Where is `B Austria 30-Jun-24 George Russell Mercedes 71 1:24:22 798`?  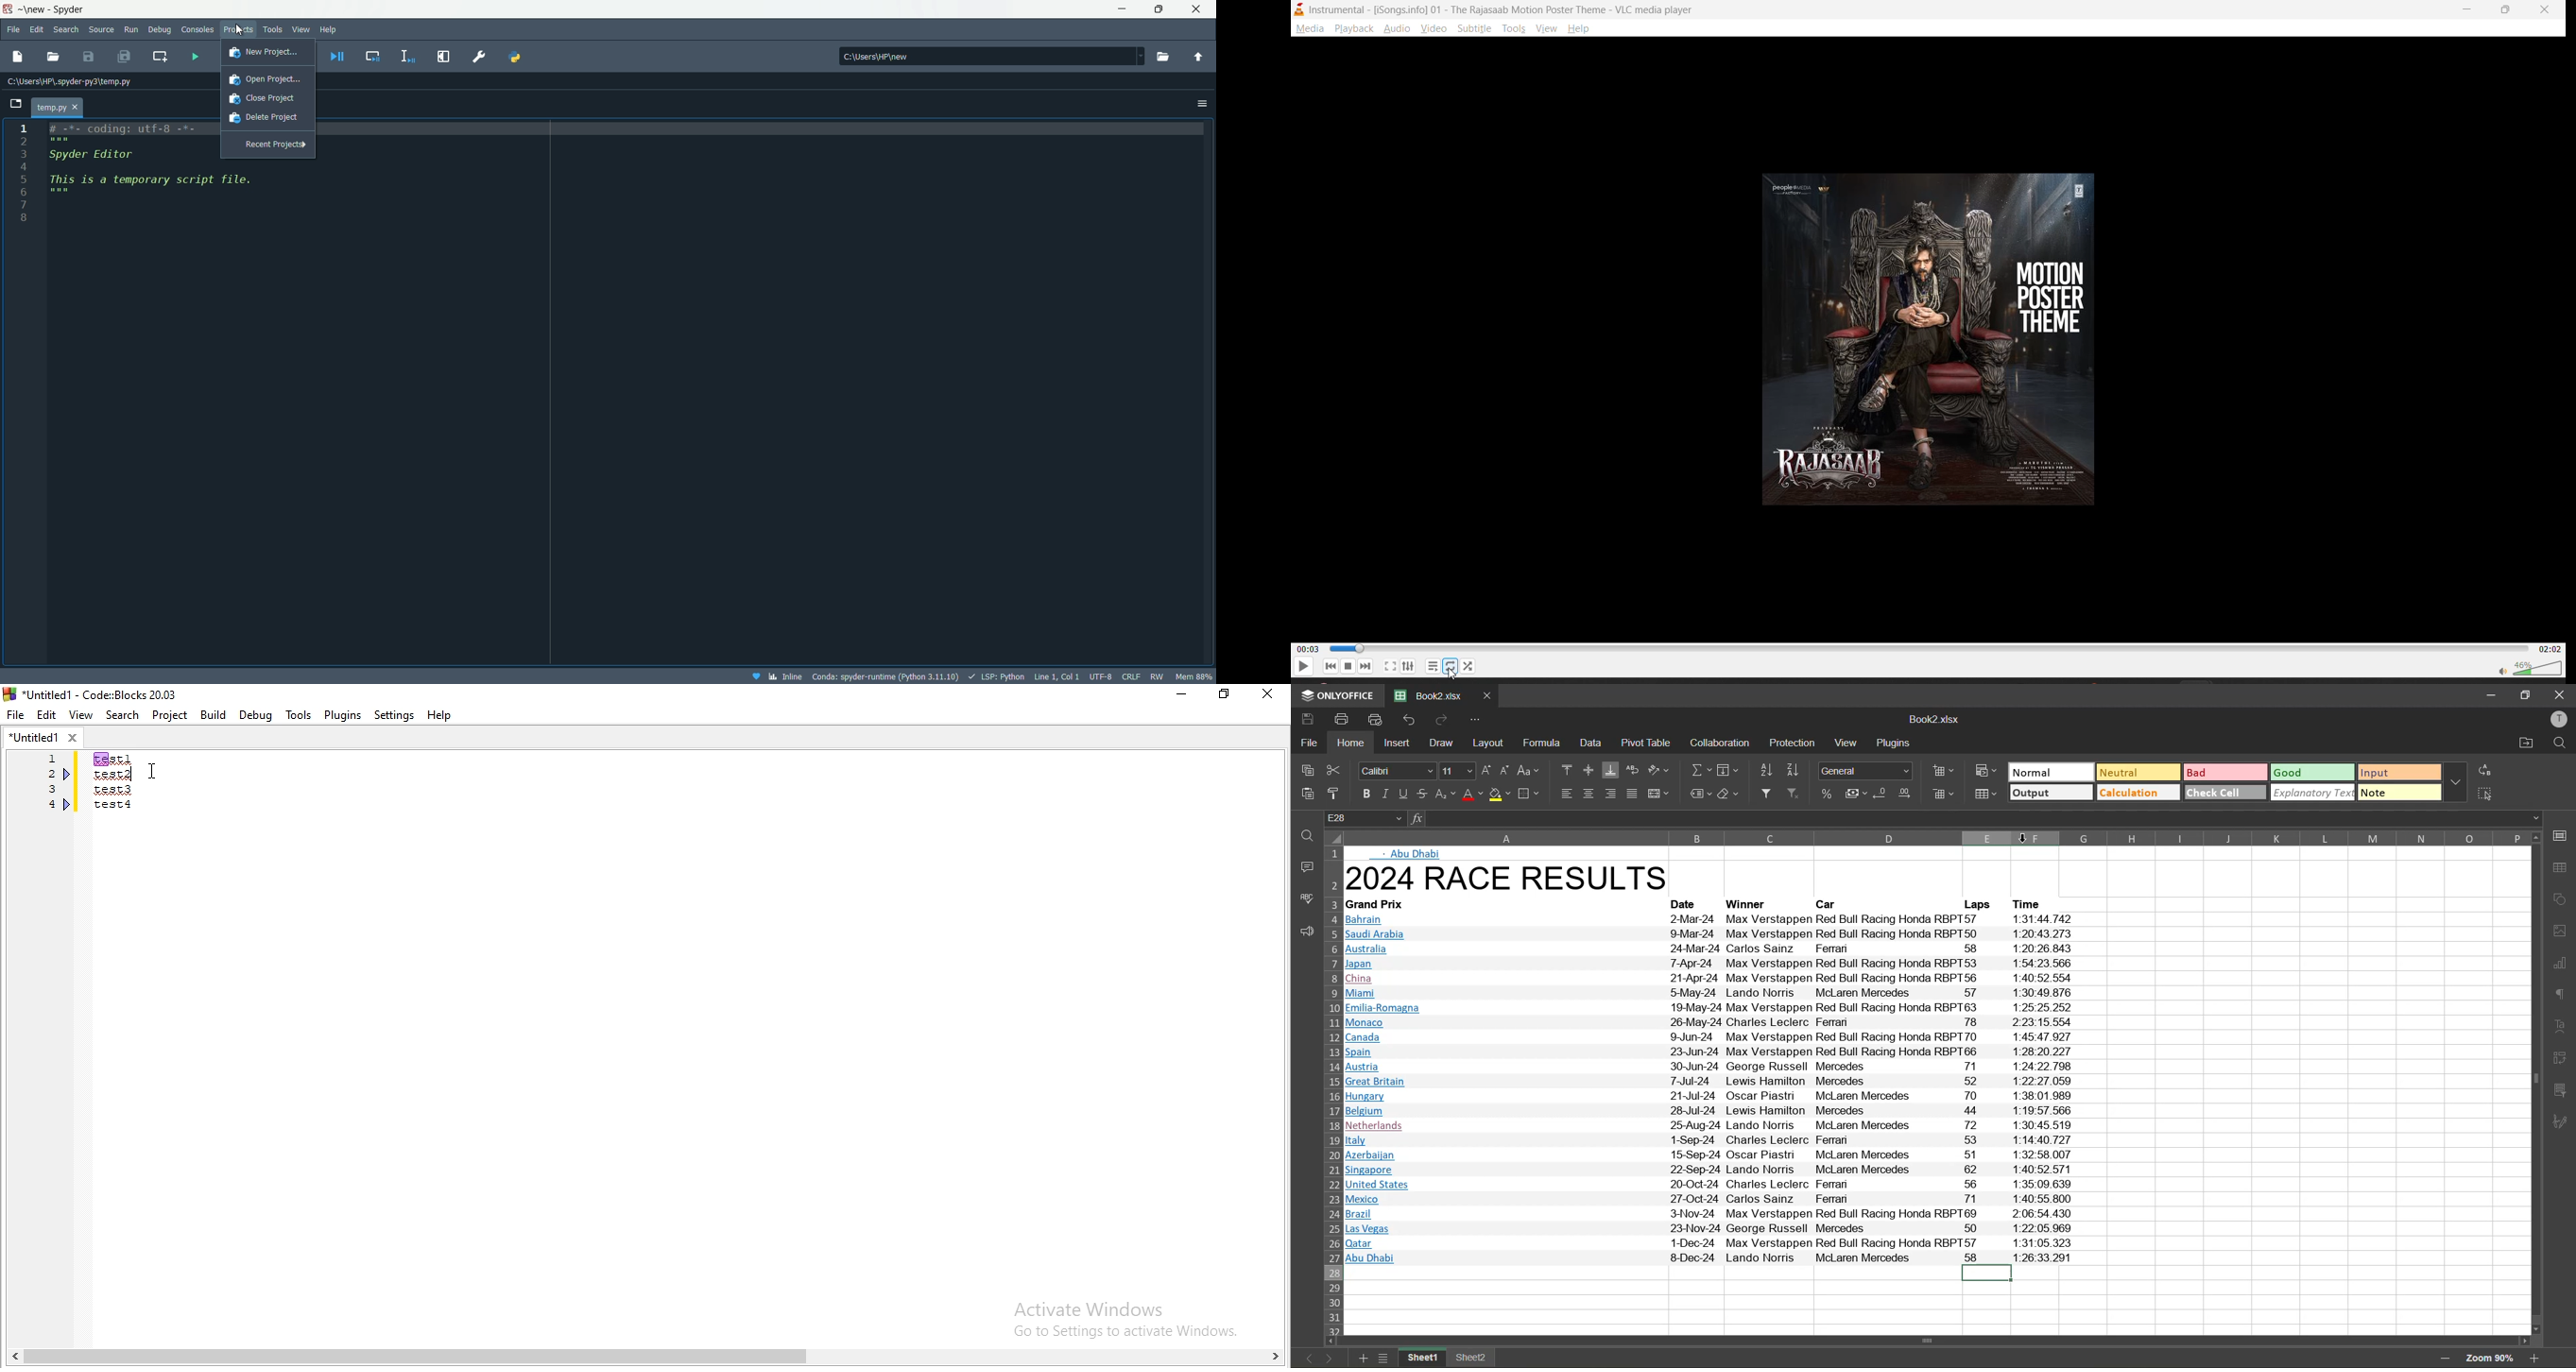
B Austria 30-Jun-24 George Russell Mercedes 71 1:24:22 798 is located at coordinates (1712, 1067).